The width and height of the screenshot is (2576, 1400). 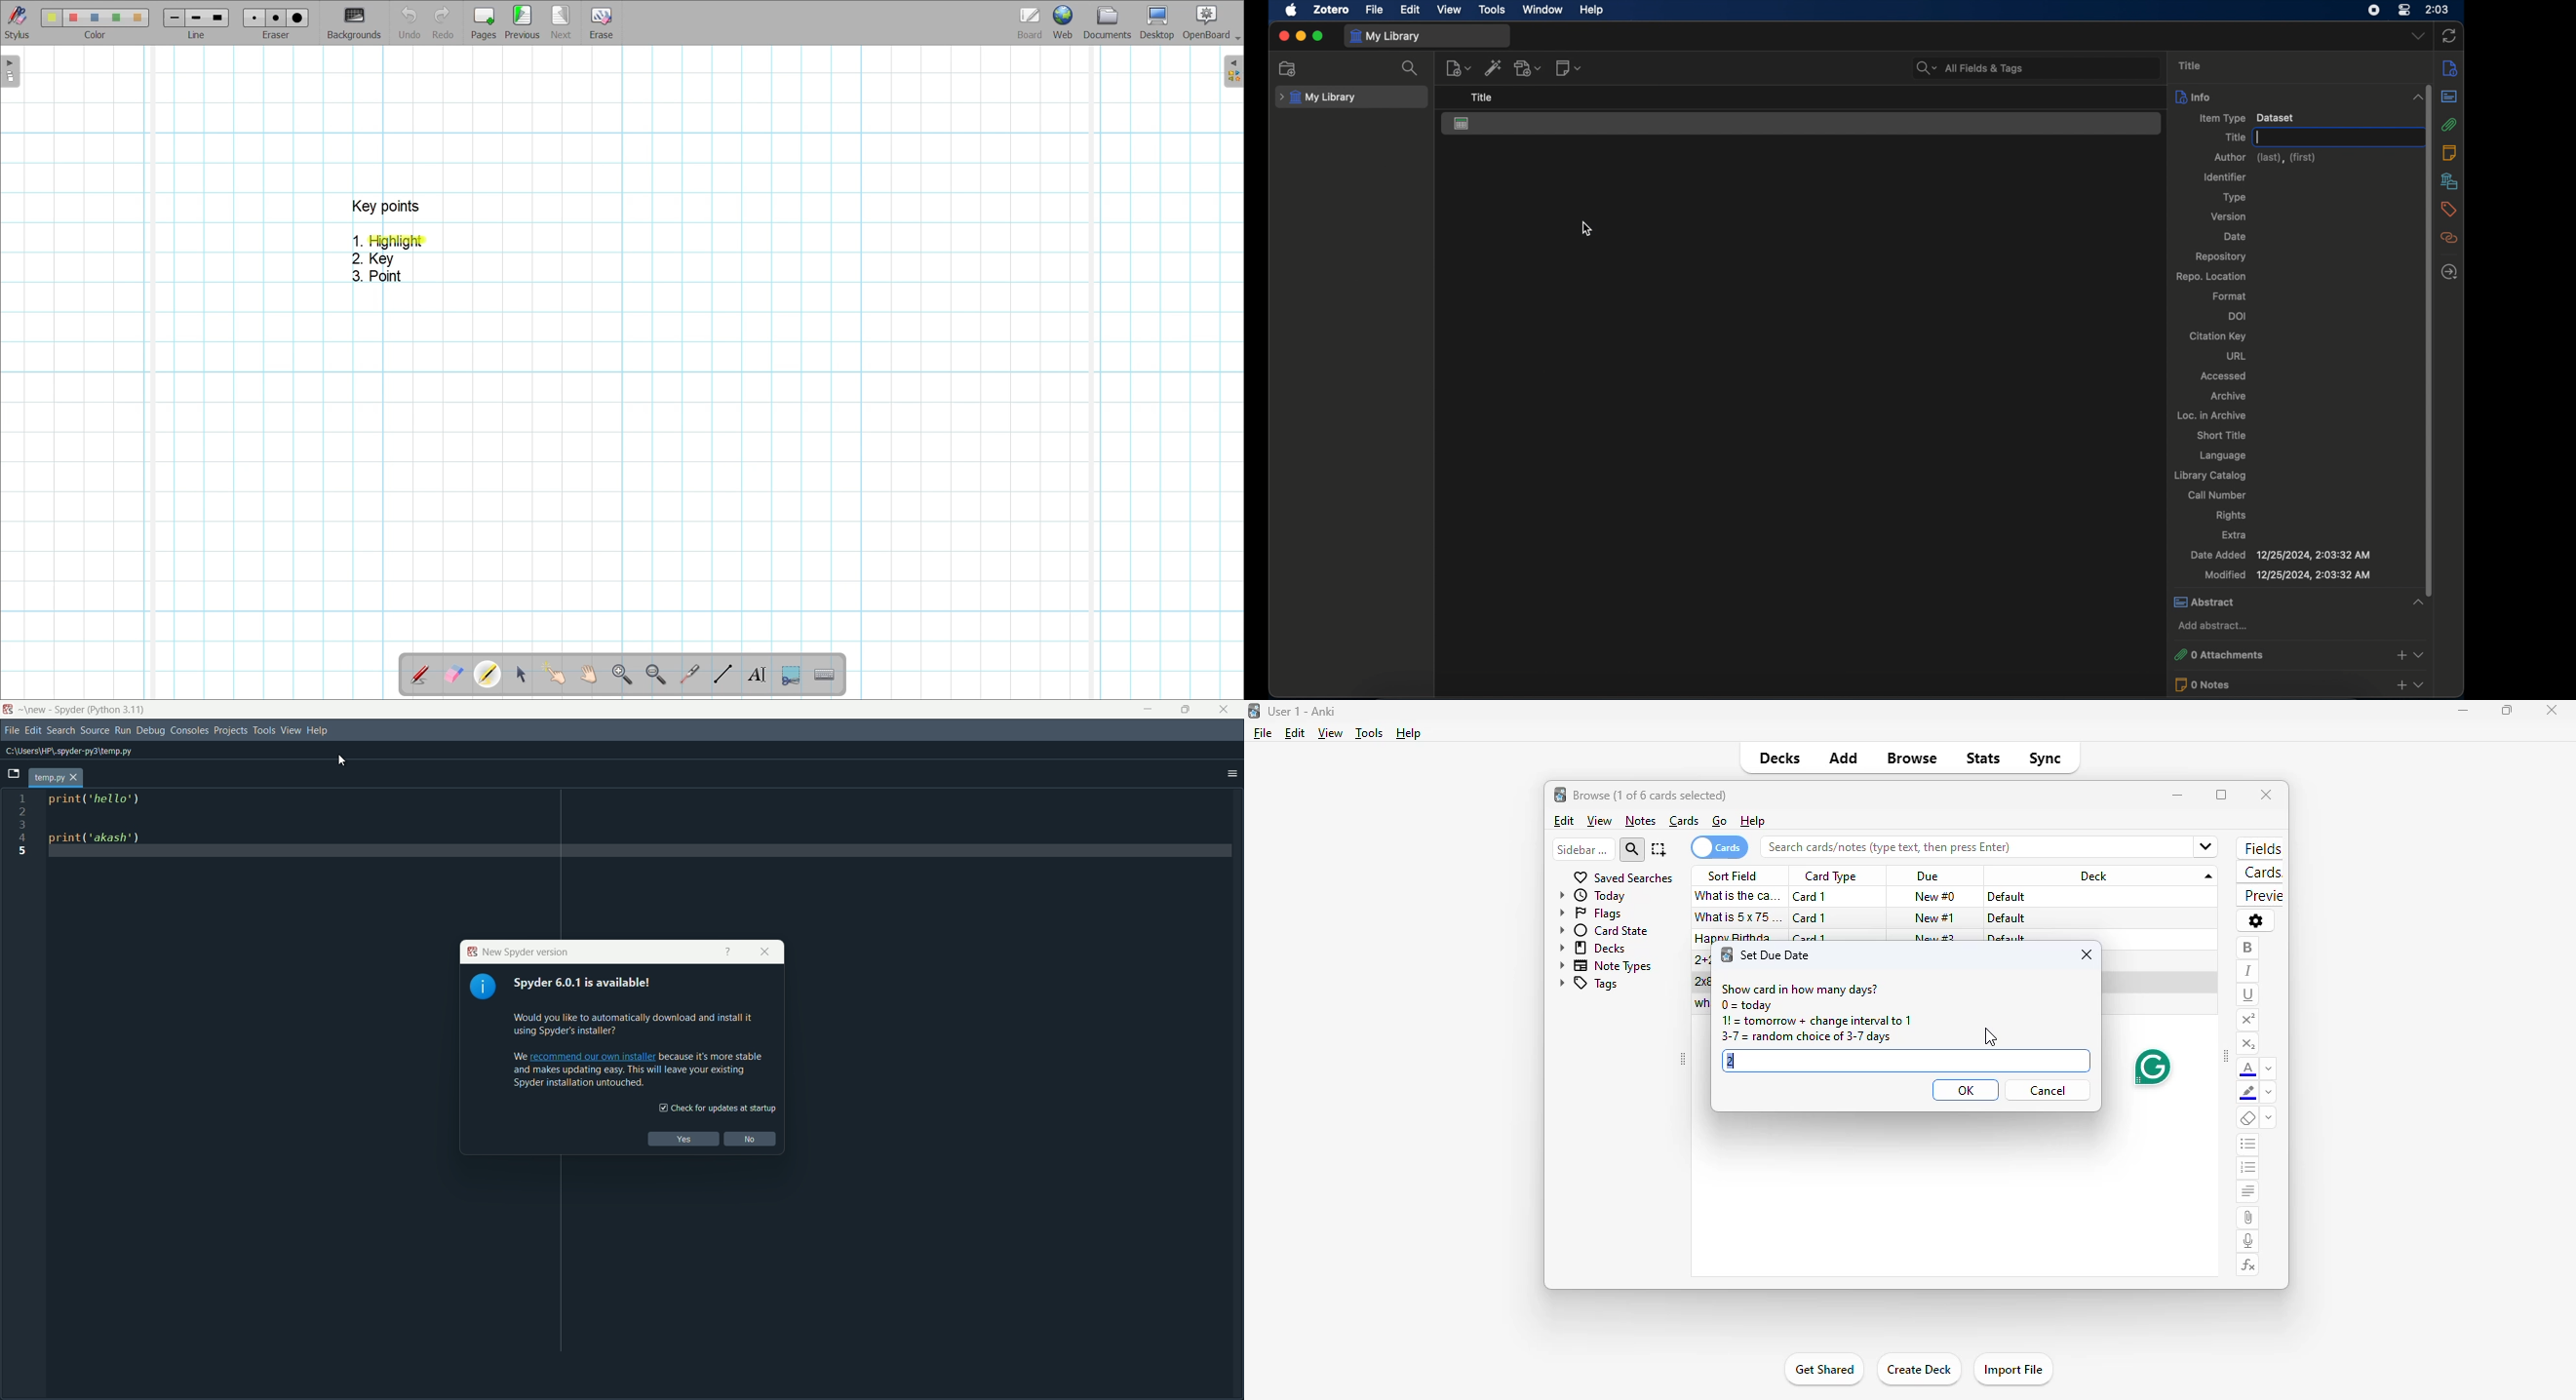 I want to click on url, so click(x=2236, y=356).